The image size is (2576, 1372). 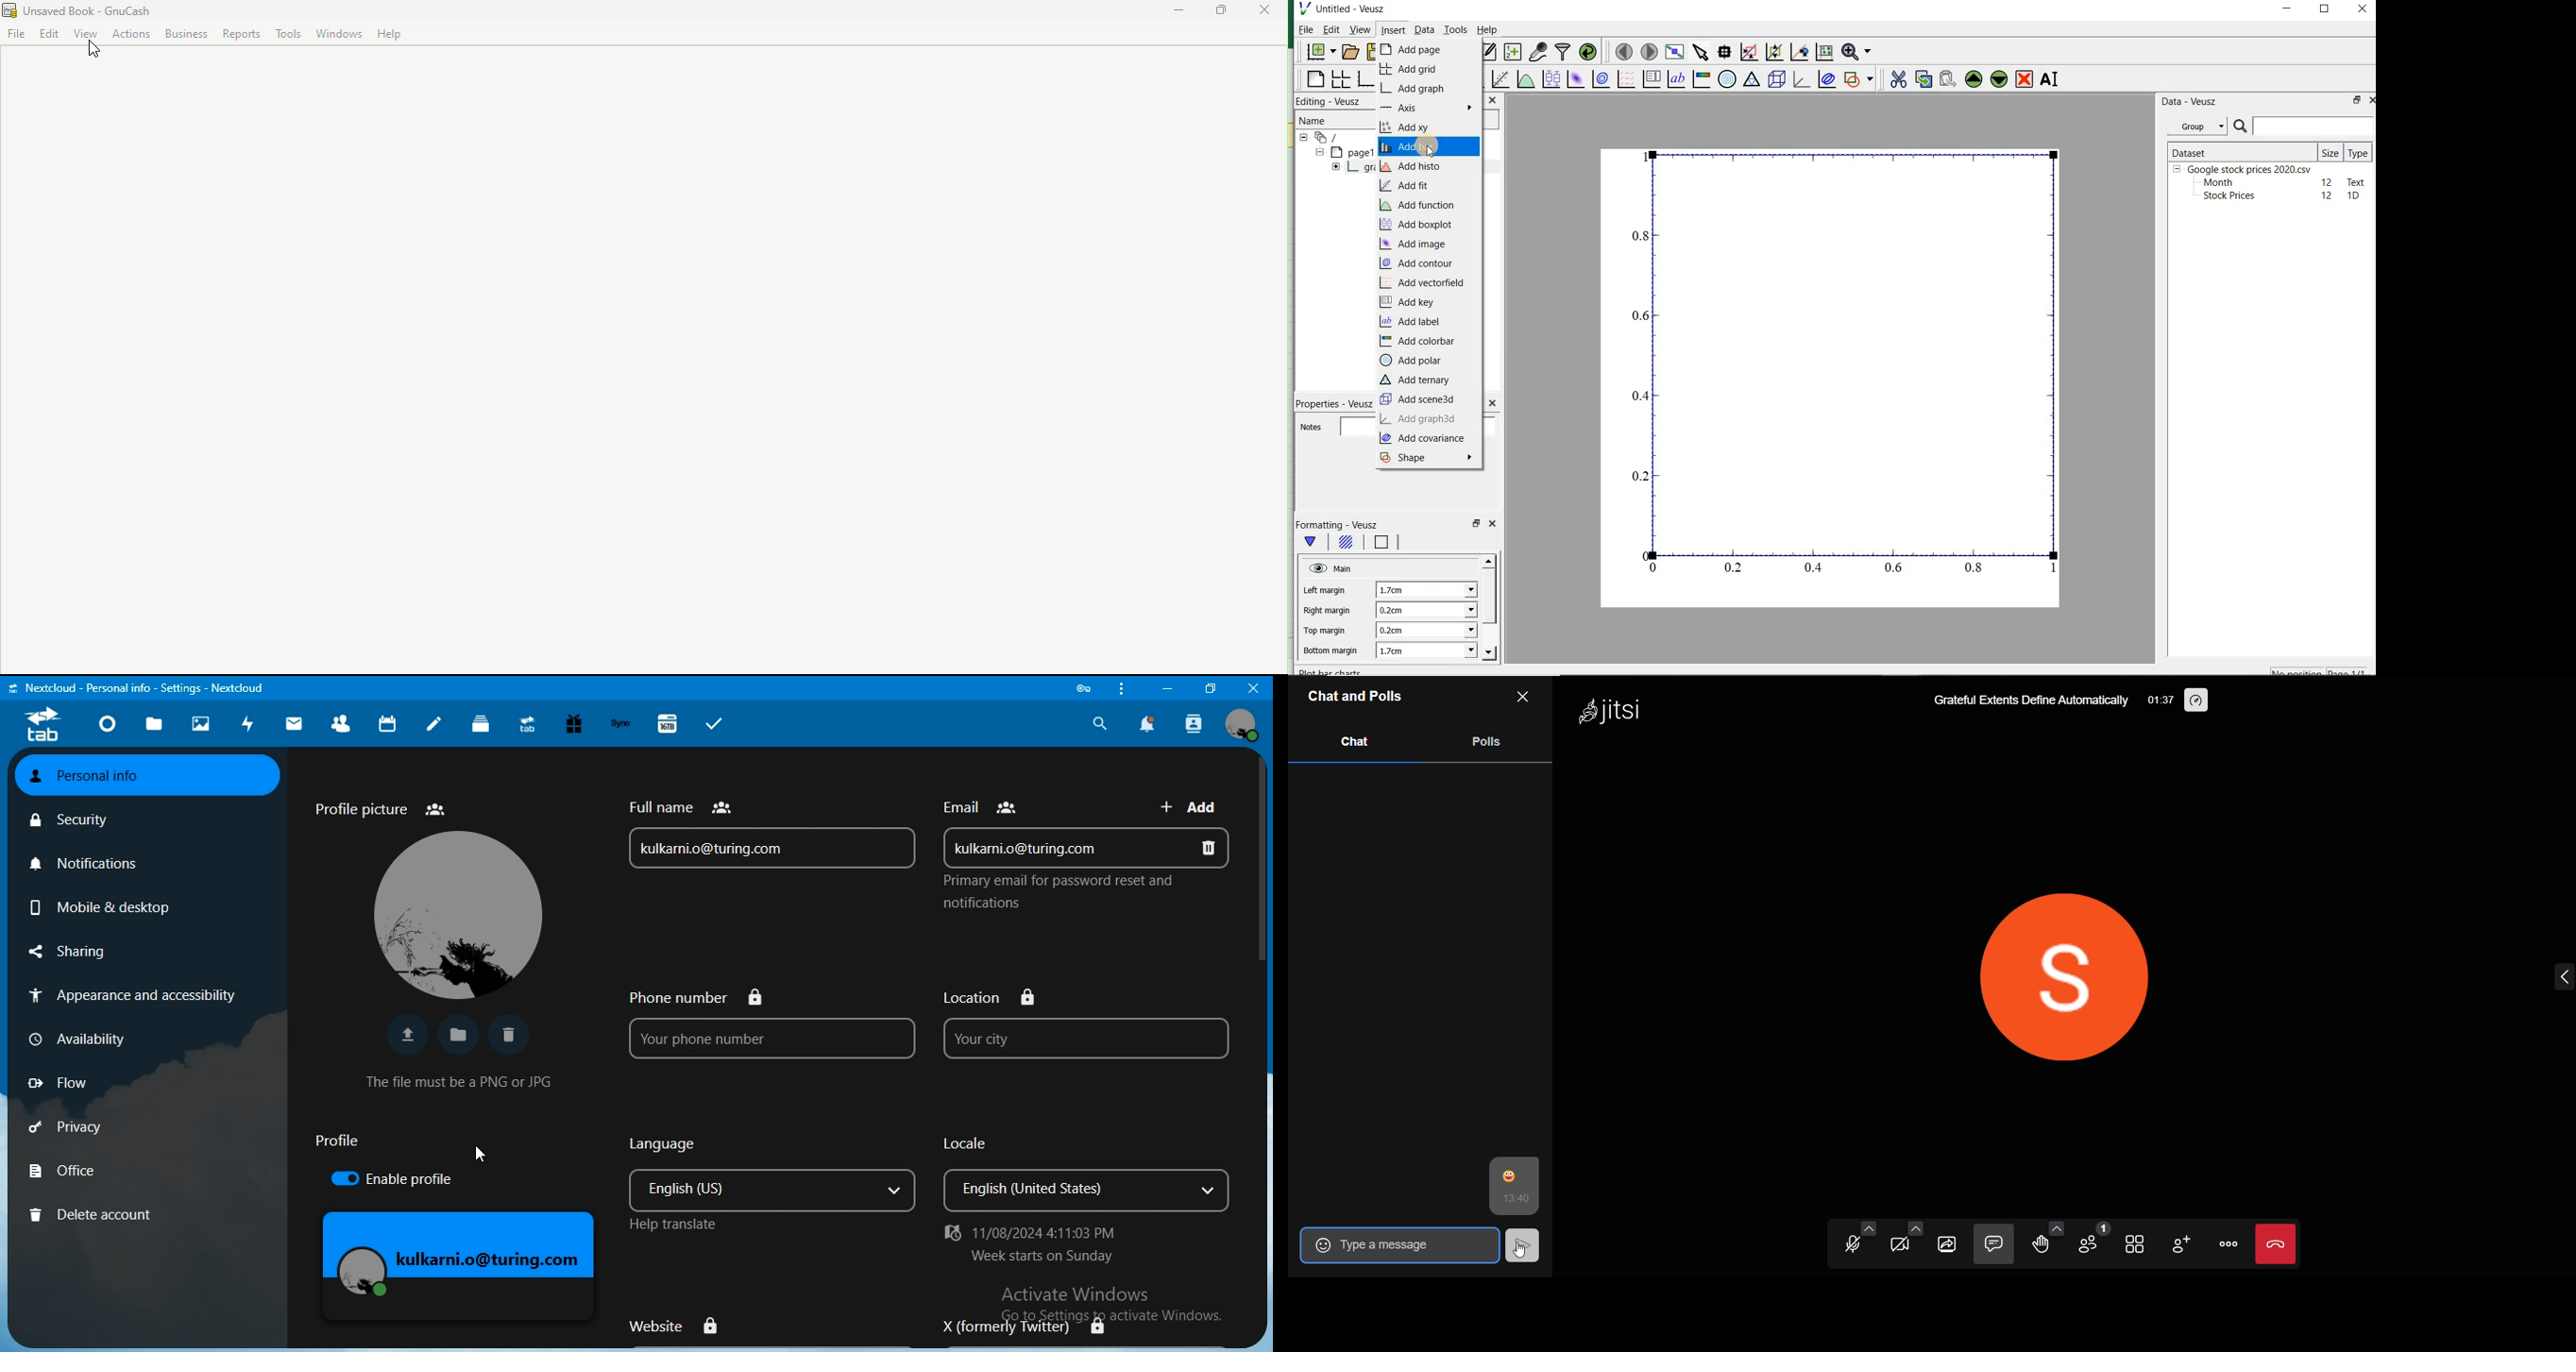 I want to click on Kulkarni.o@turing.com, so click(x=461, y=1255).